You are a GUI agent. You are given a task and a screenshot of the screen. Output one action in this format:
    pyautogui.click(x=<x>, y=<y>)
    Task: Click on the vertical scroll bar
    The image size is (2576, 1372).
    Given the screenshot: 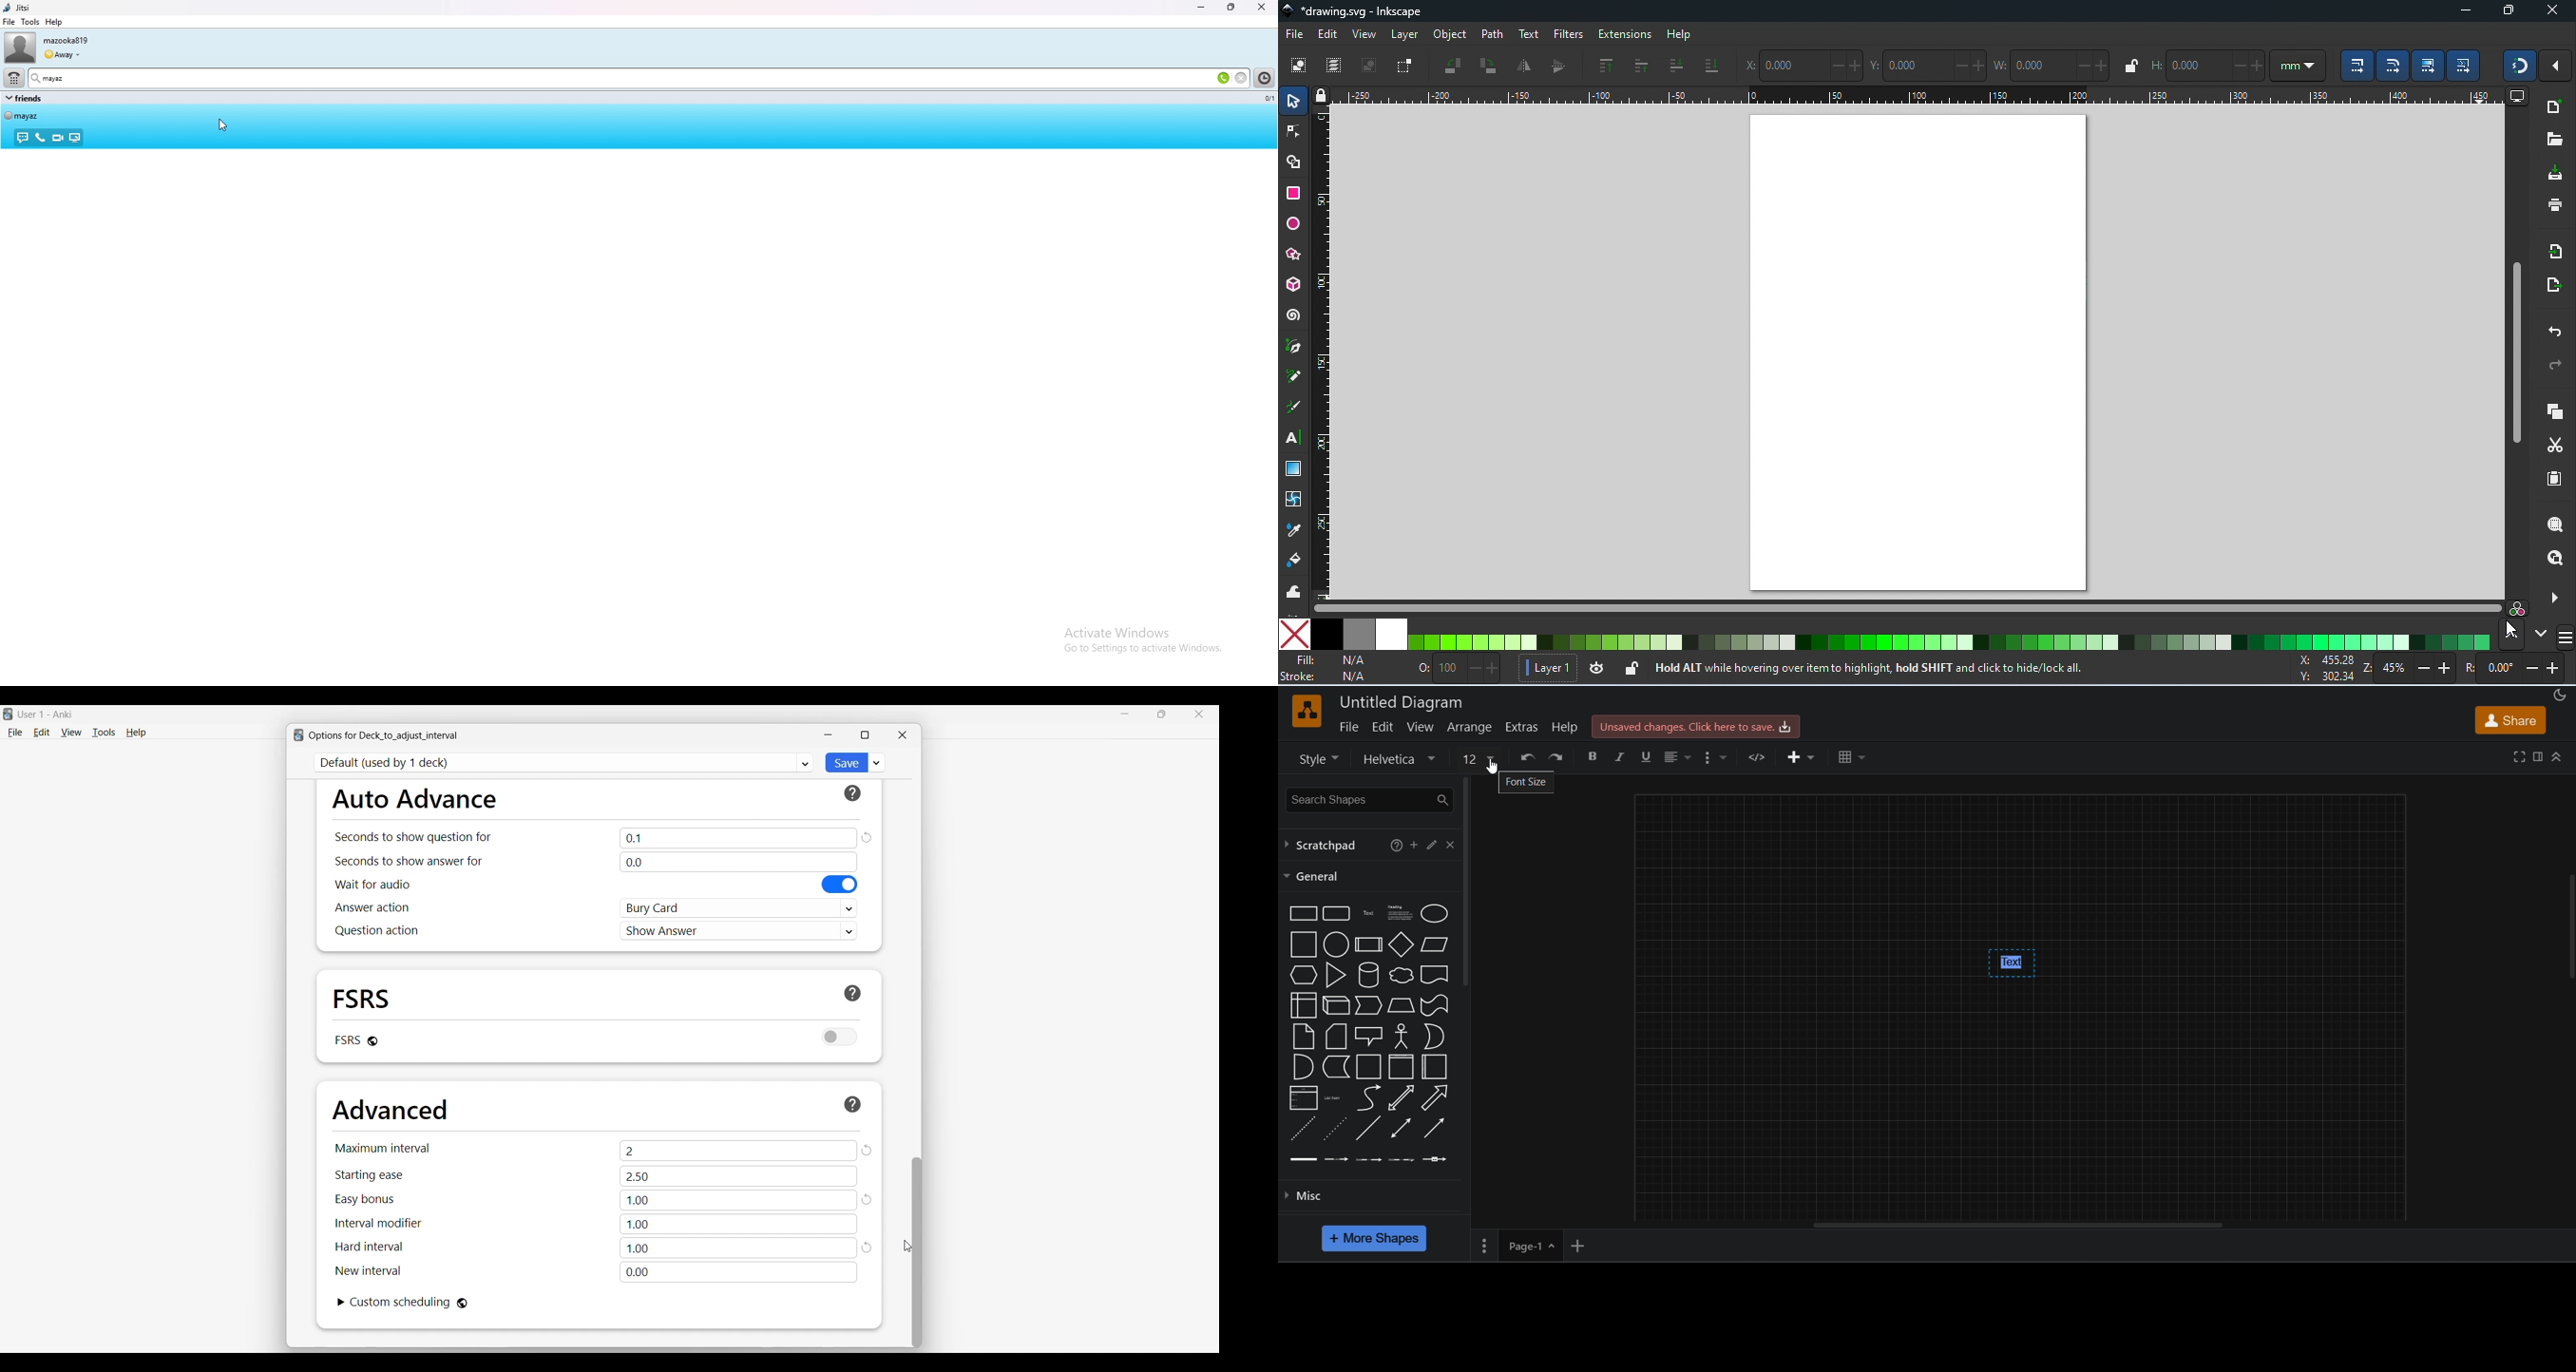 What is the action you would take?
    pyautogui.click(x=1466, y=882)
    